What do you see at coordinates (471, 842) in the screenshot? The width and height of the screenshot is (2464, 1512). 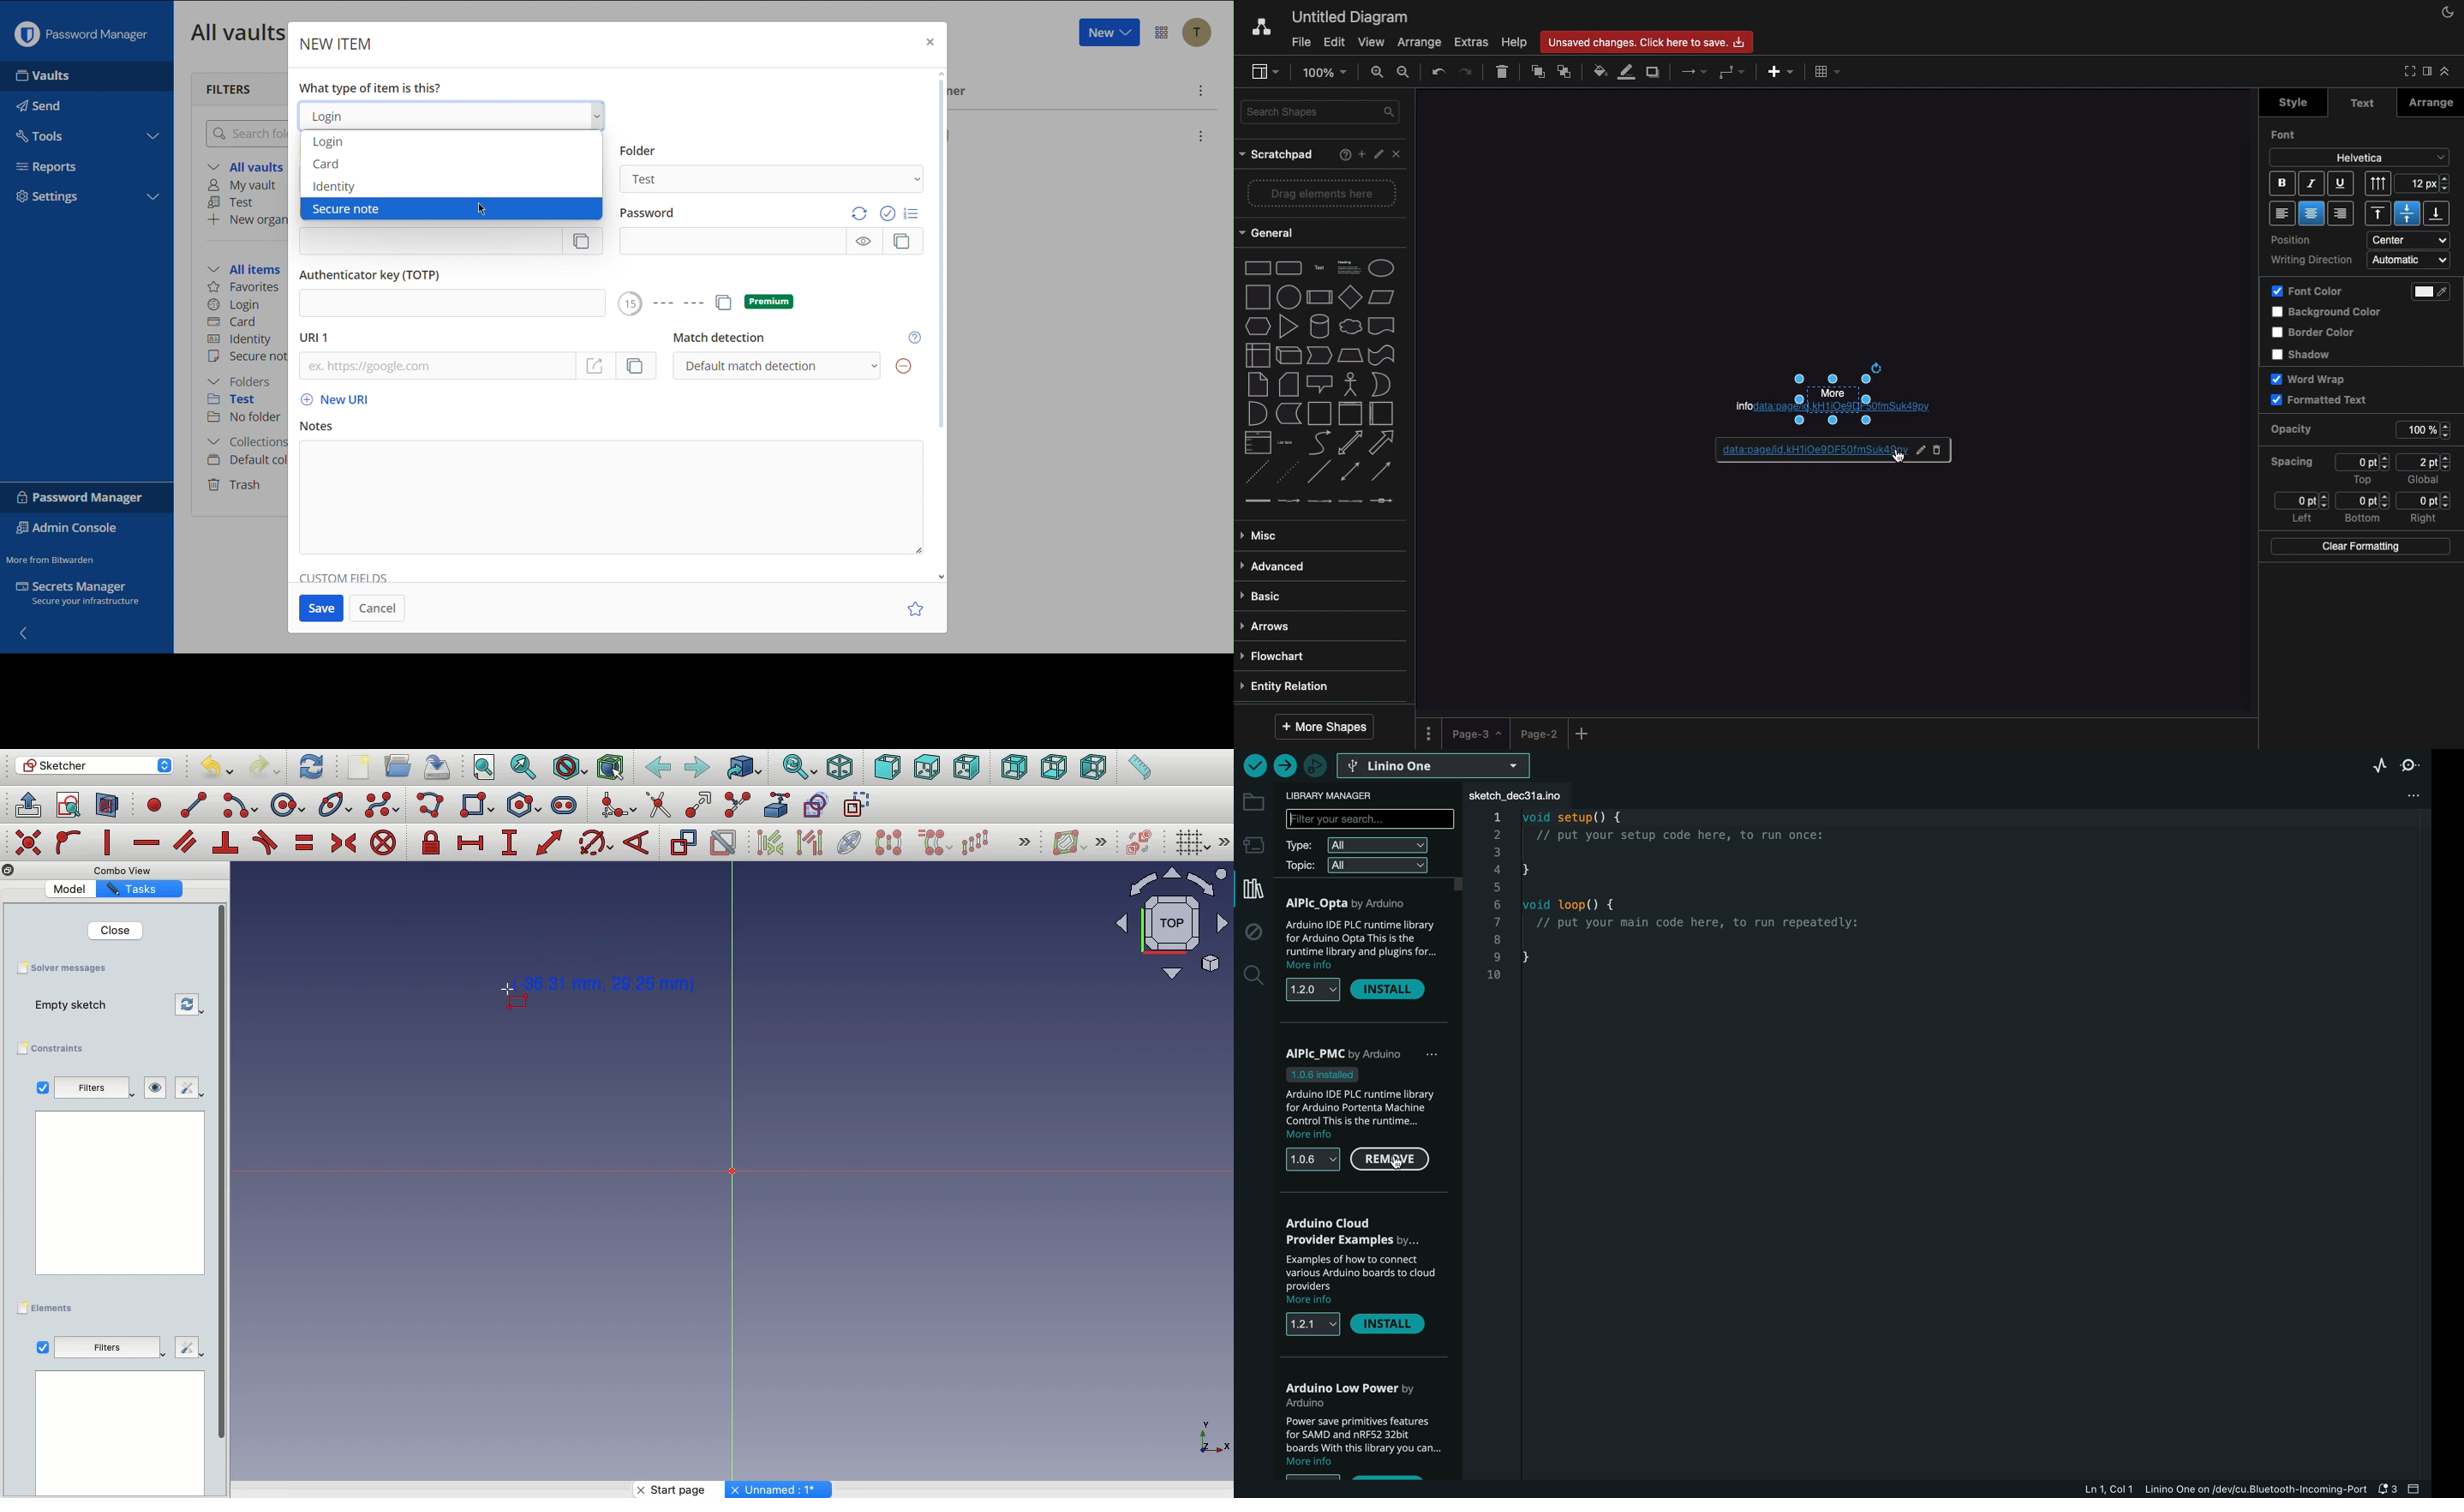 I see `constrain horizontal distance` at bounding box center [471, 842].